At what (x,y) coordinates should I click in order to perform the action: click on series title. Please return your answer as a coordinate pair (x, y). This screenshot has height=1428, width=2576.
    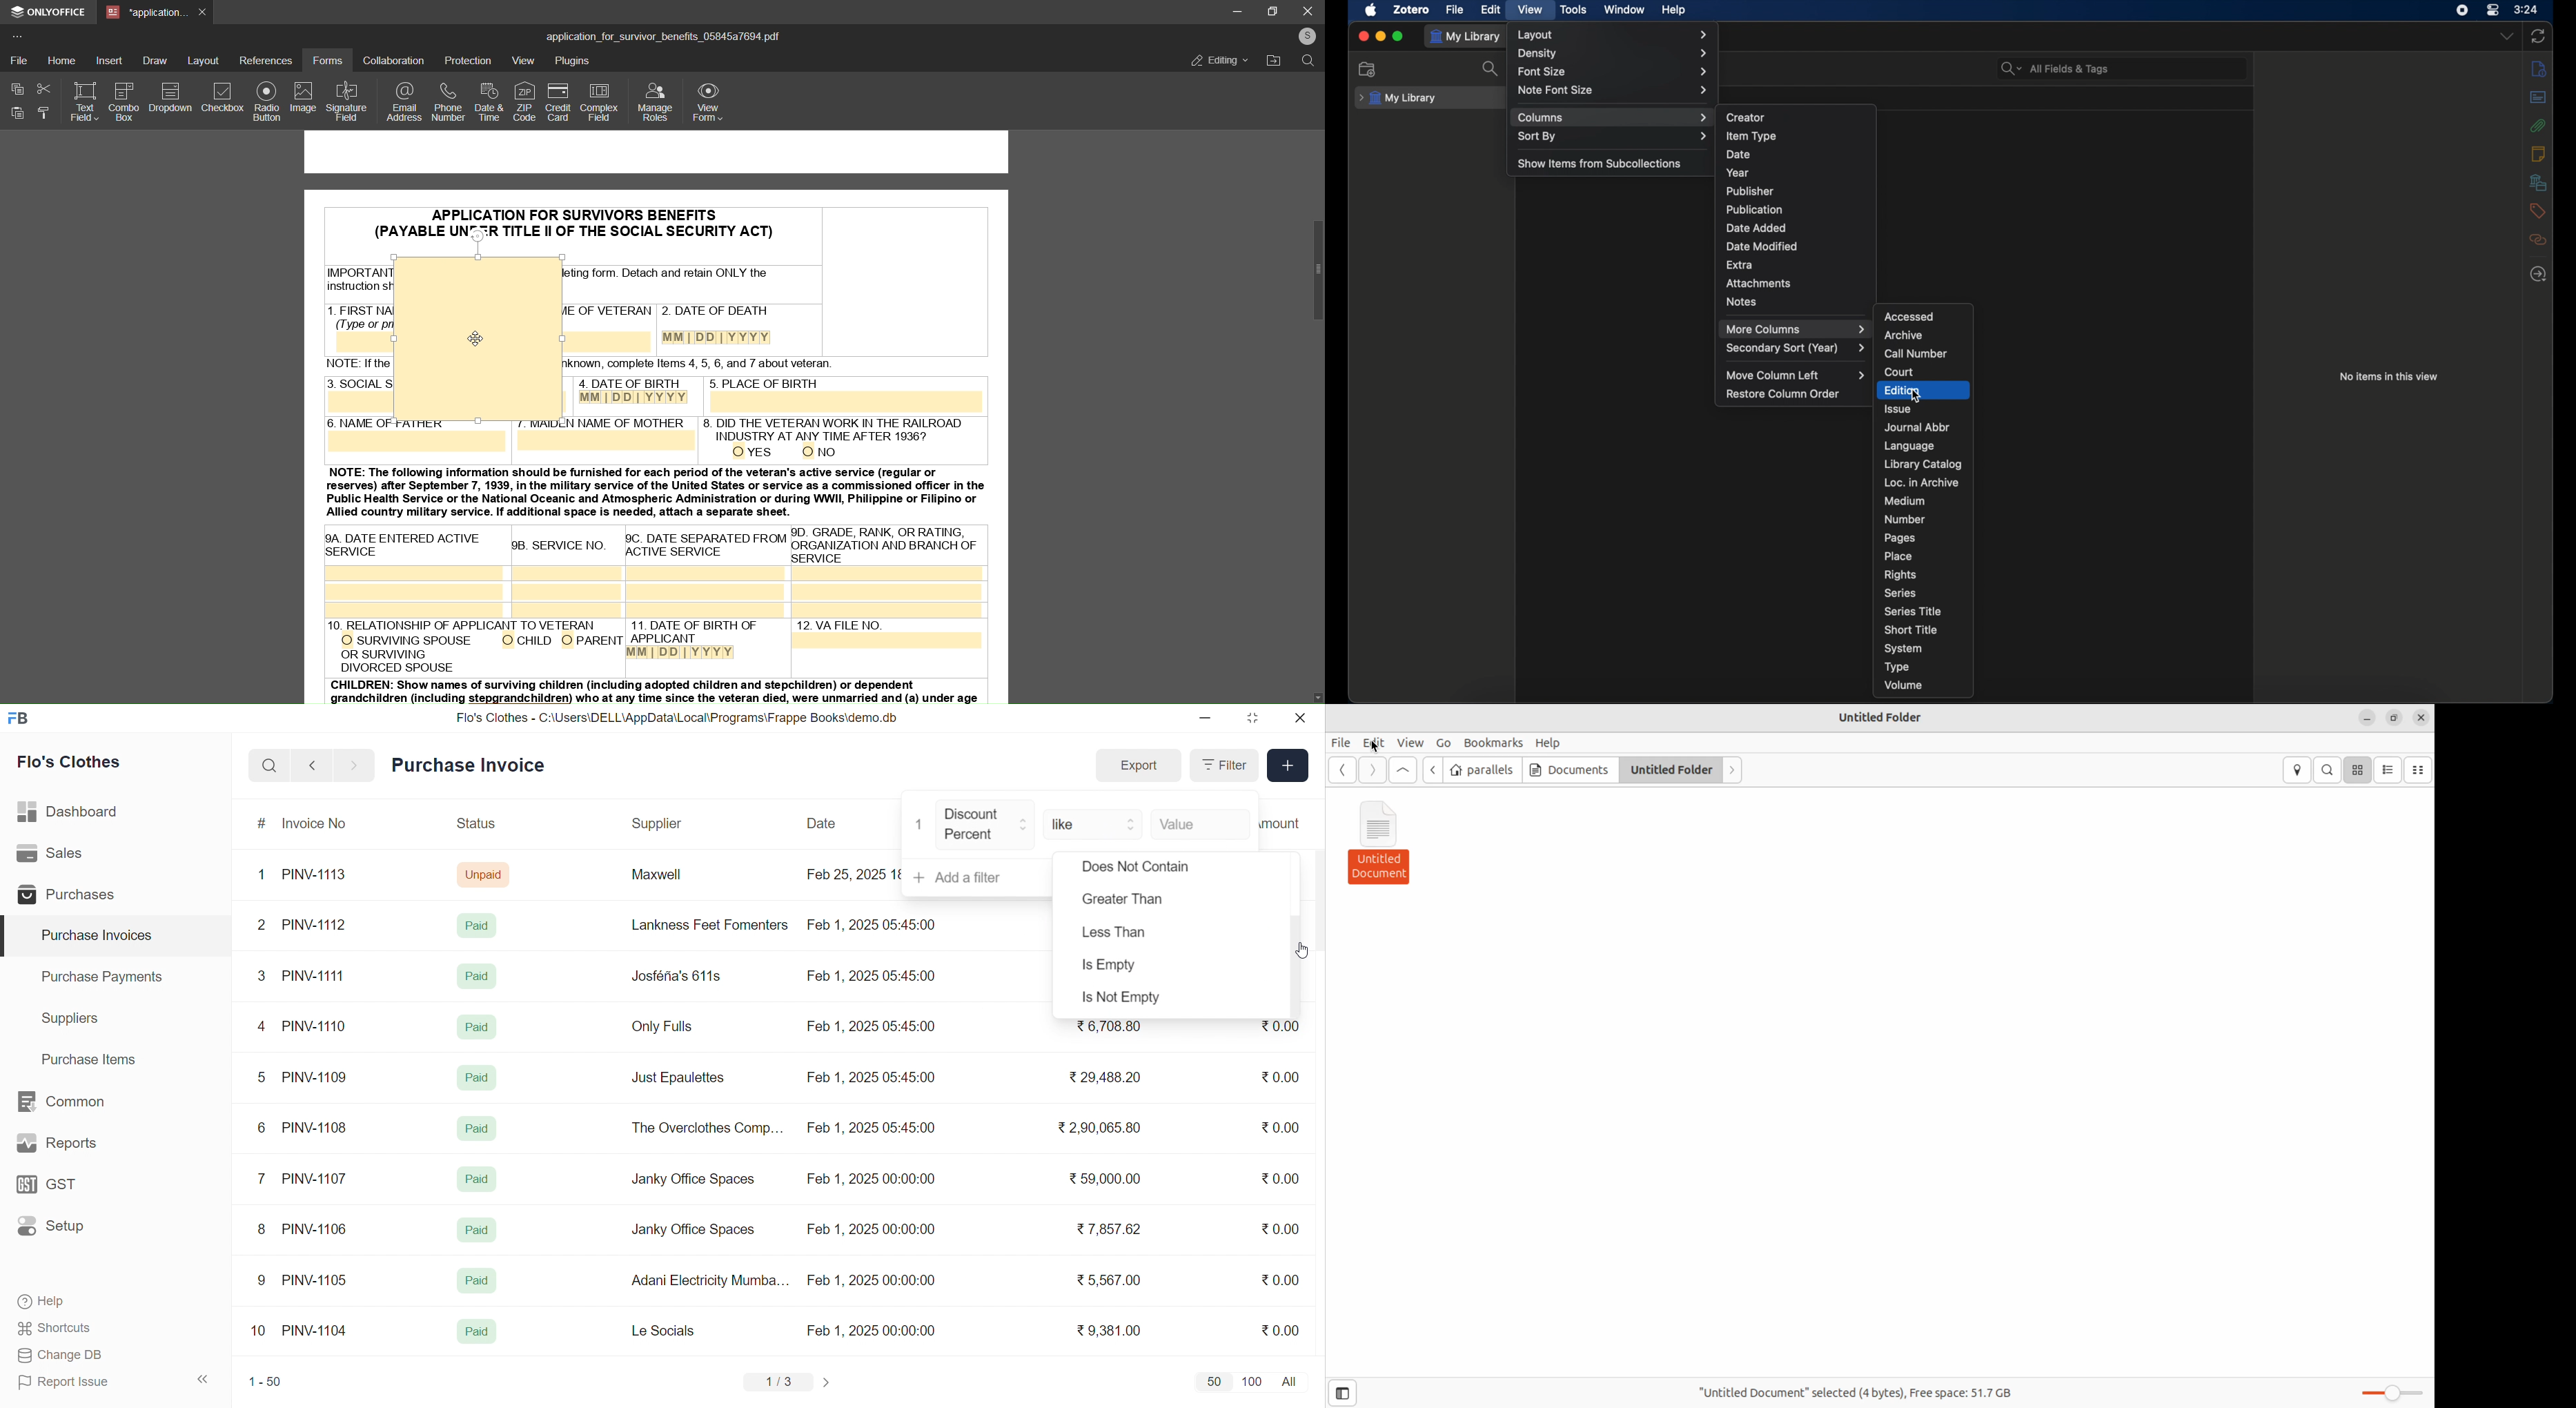
    Looking at the image, I should click on (1915, 611).